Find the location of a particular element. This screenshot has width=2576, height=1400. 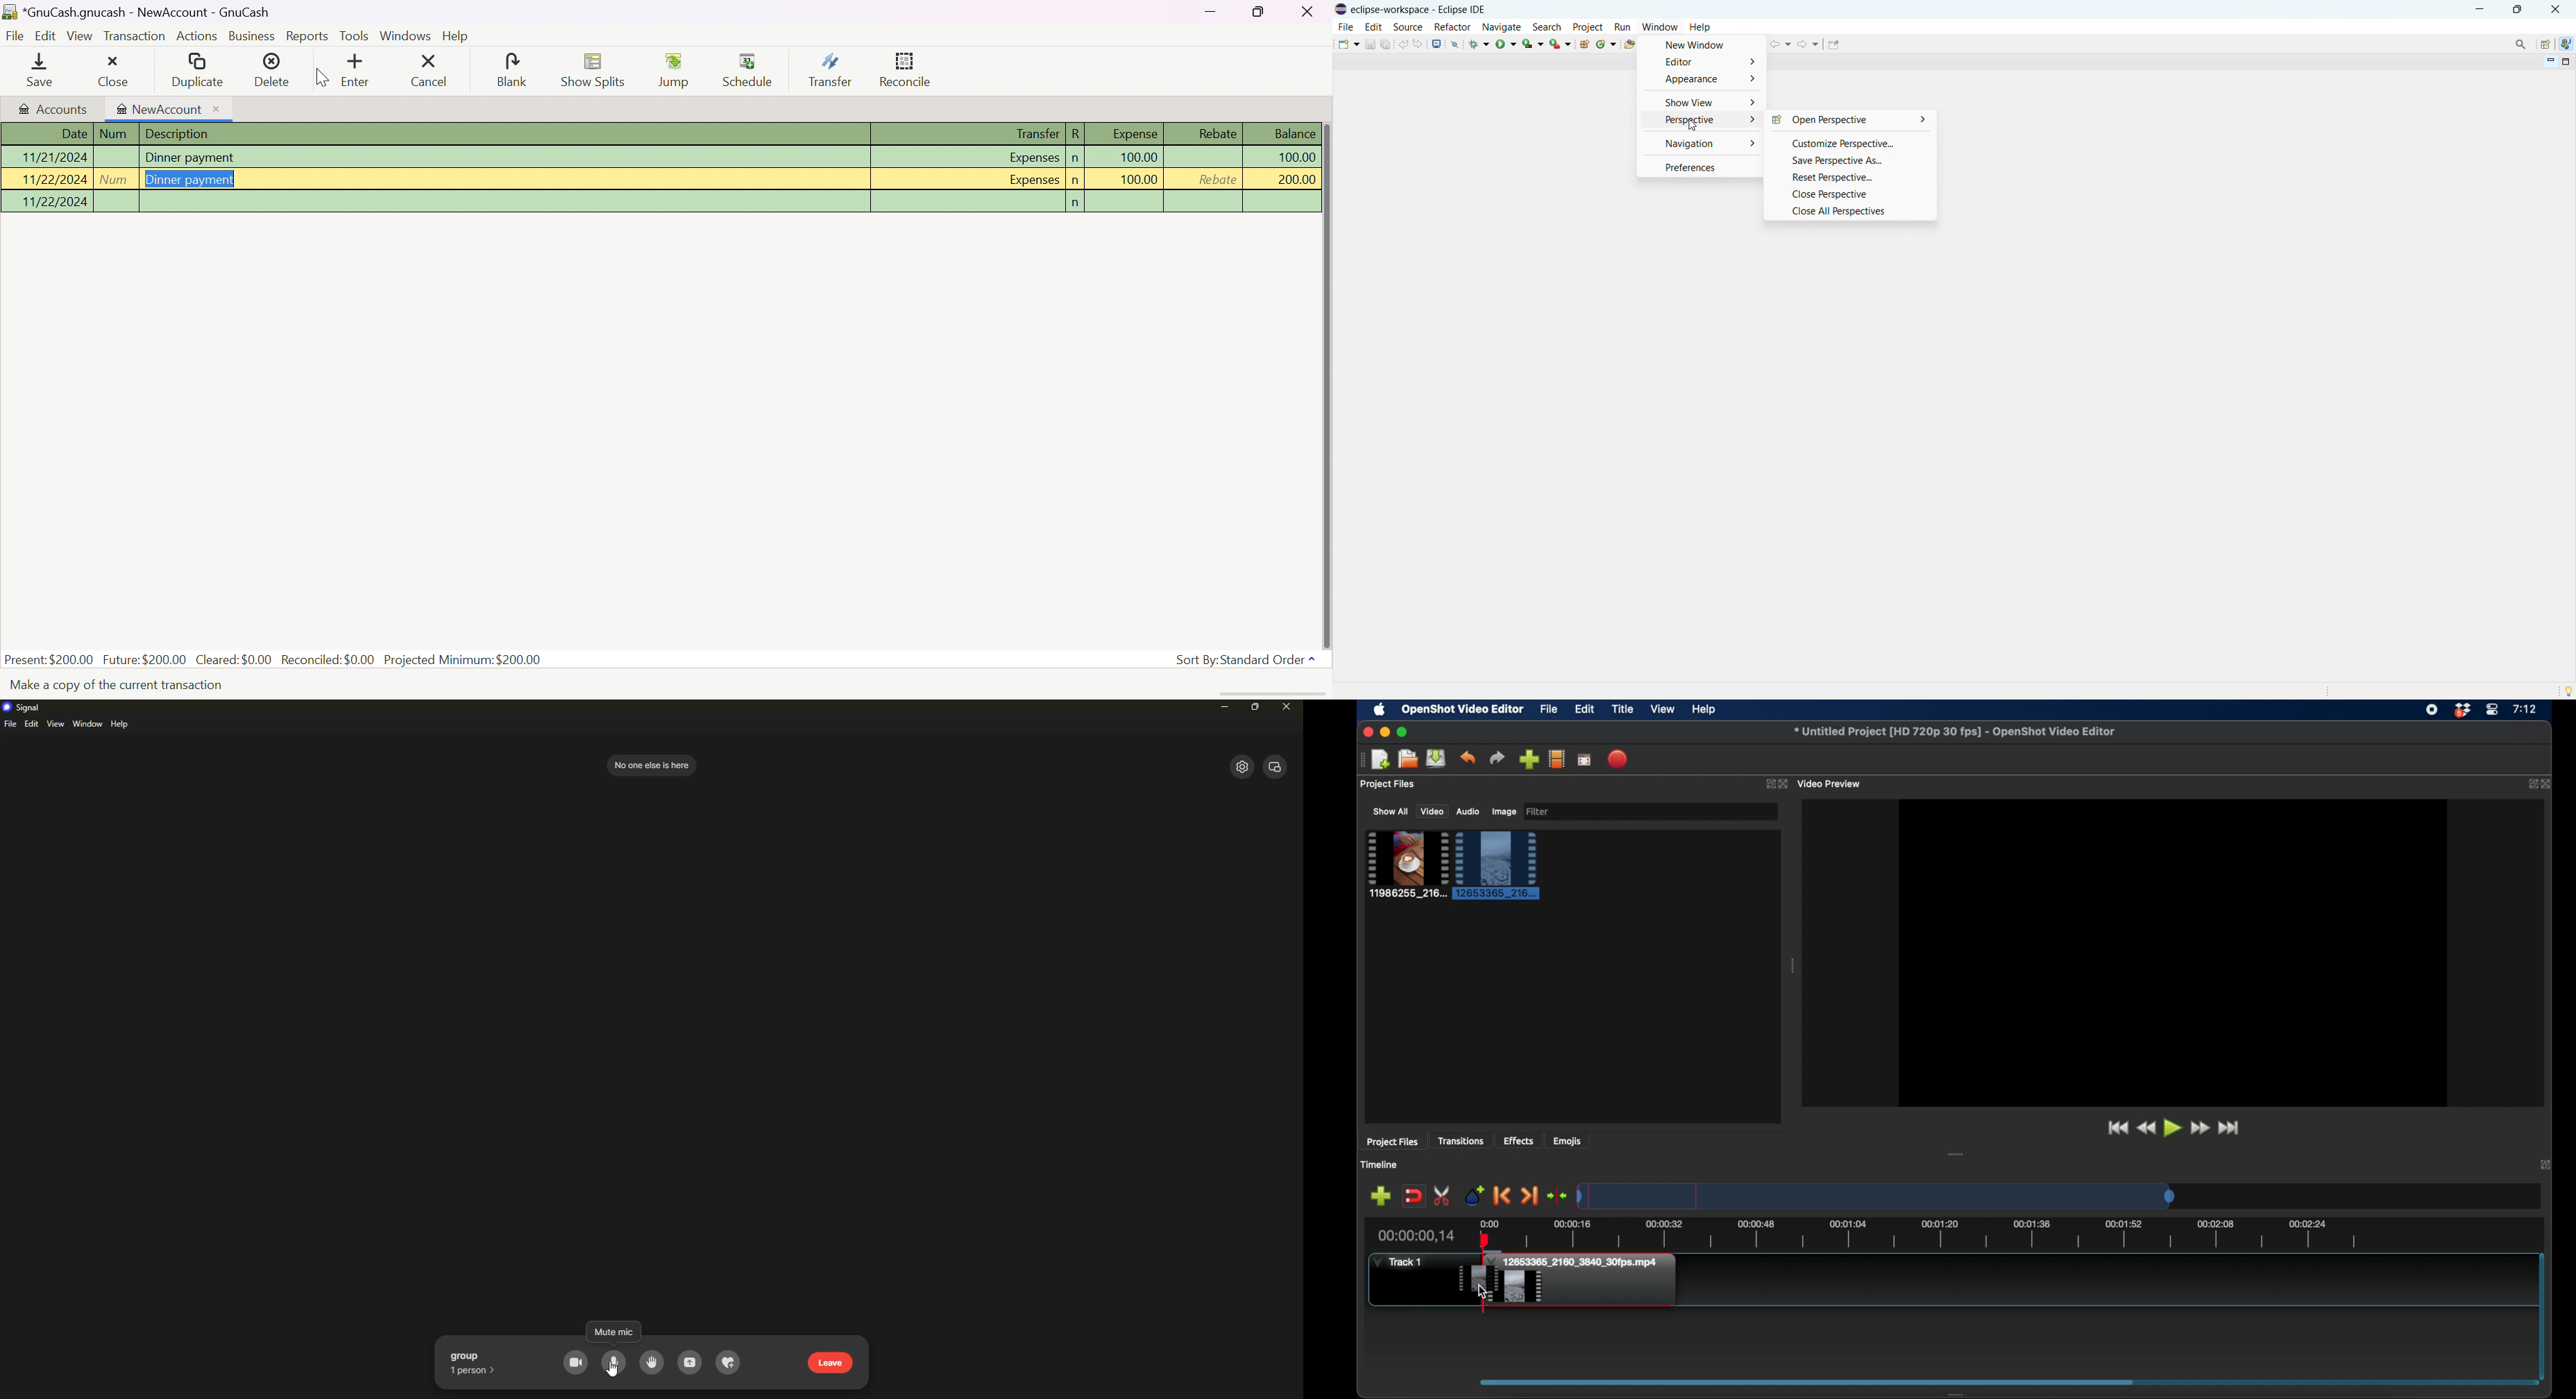

jump to end is located at coordinates (2231, 1128).